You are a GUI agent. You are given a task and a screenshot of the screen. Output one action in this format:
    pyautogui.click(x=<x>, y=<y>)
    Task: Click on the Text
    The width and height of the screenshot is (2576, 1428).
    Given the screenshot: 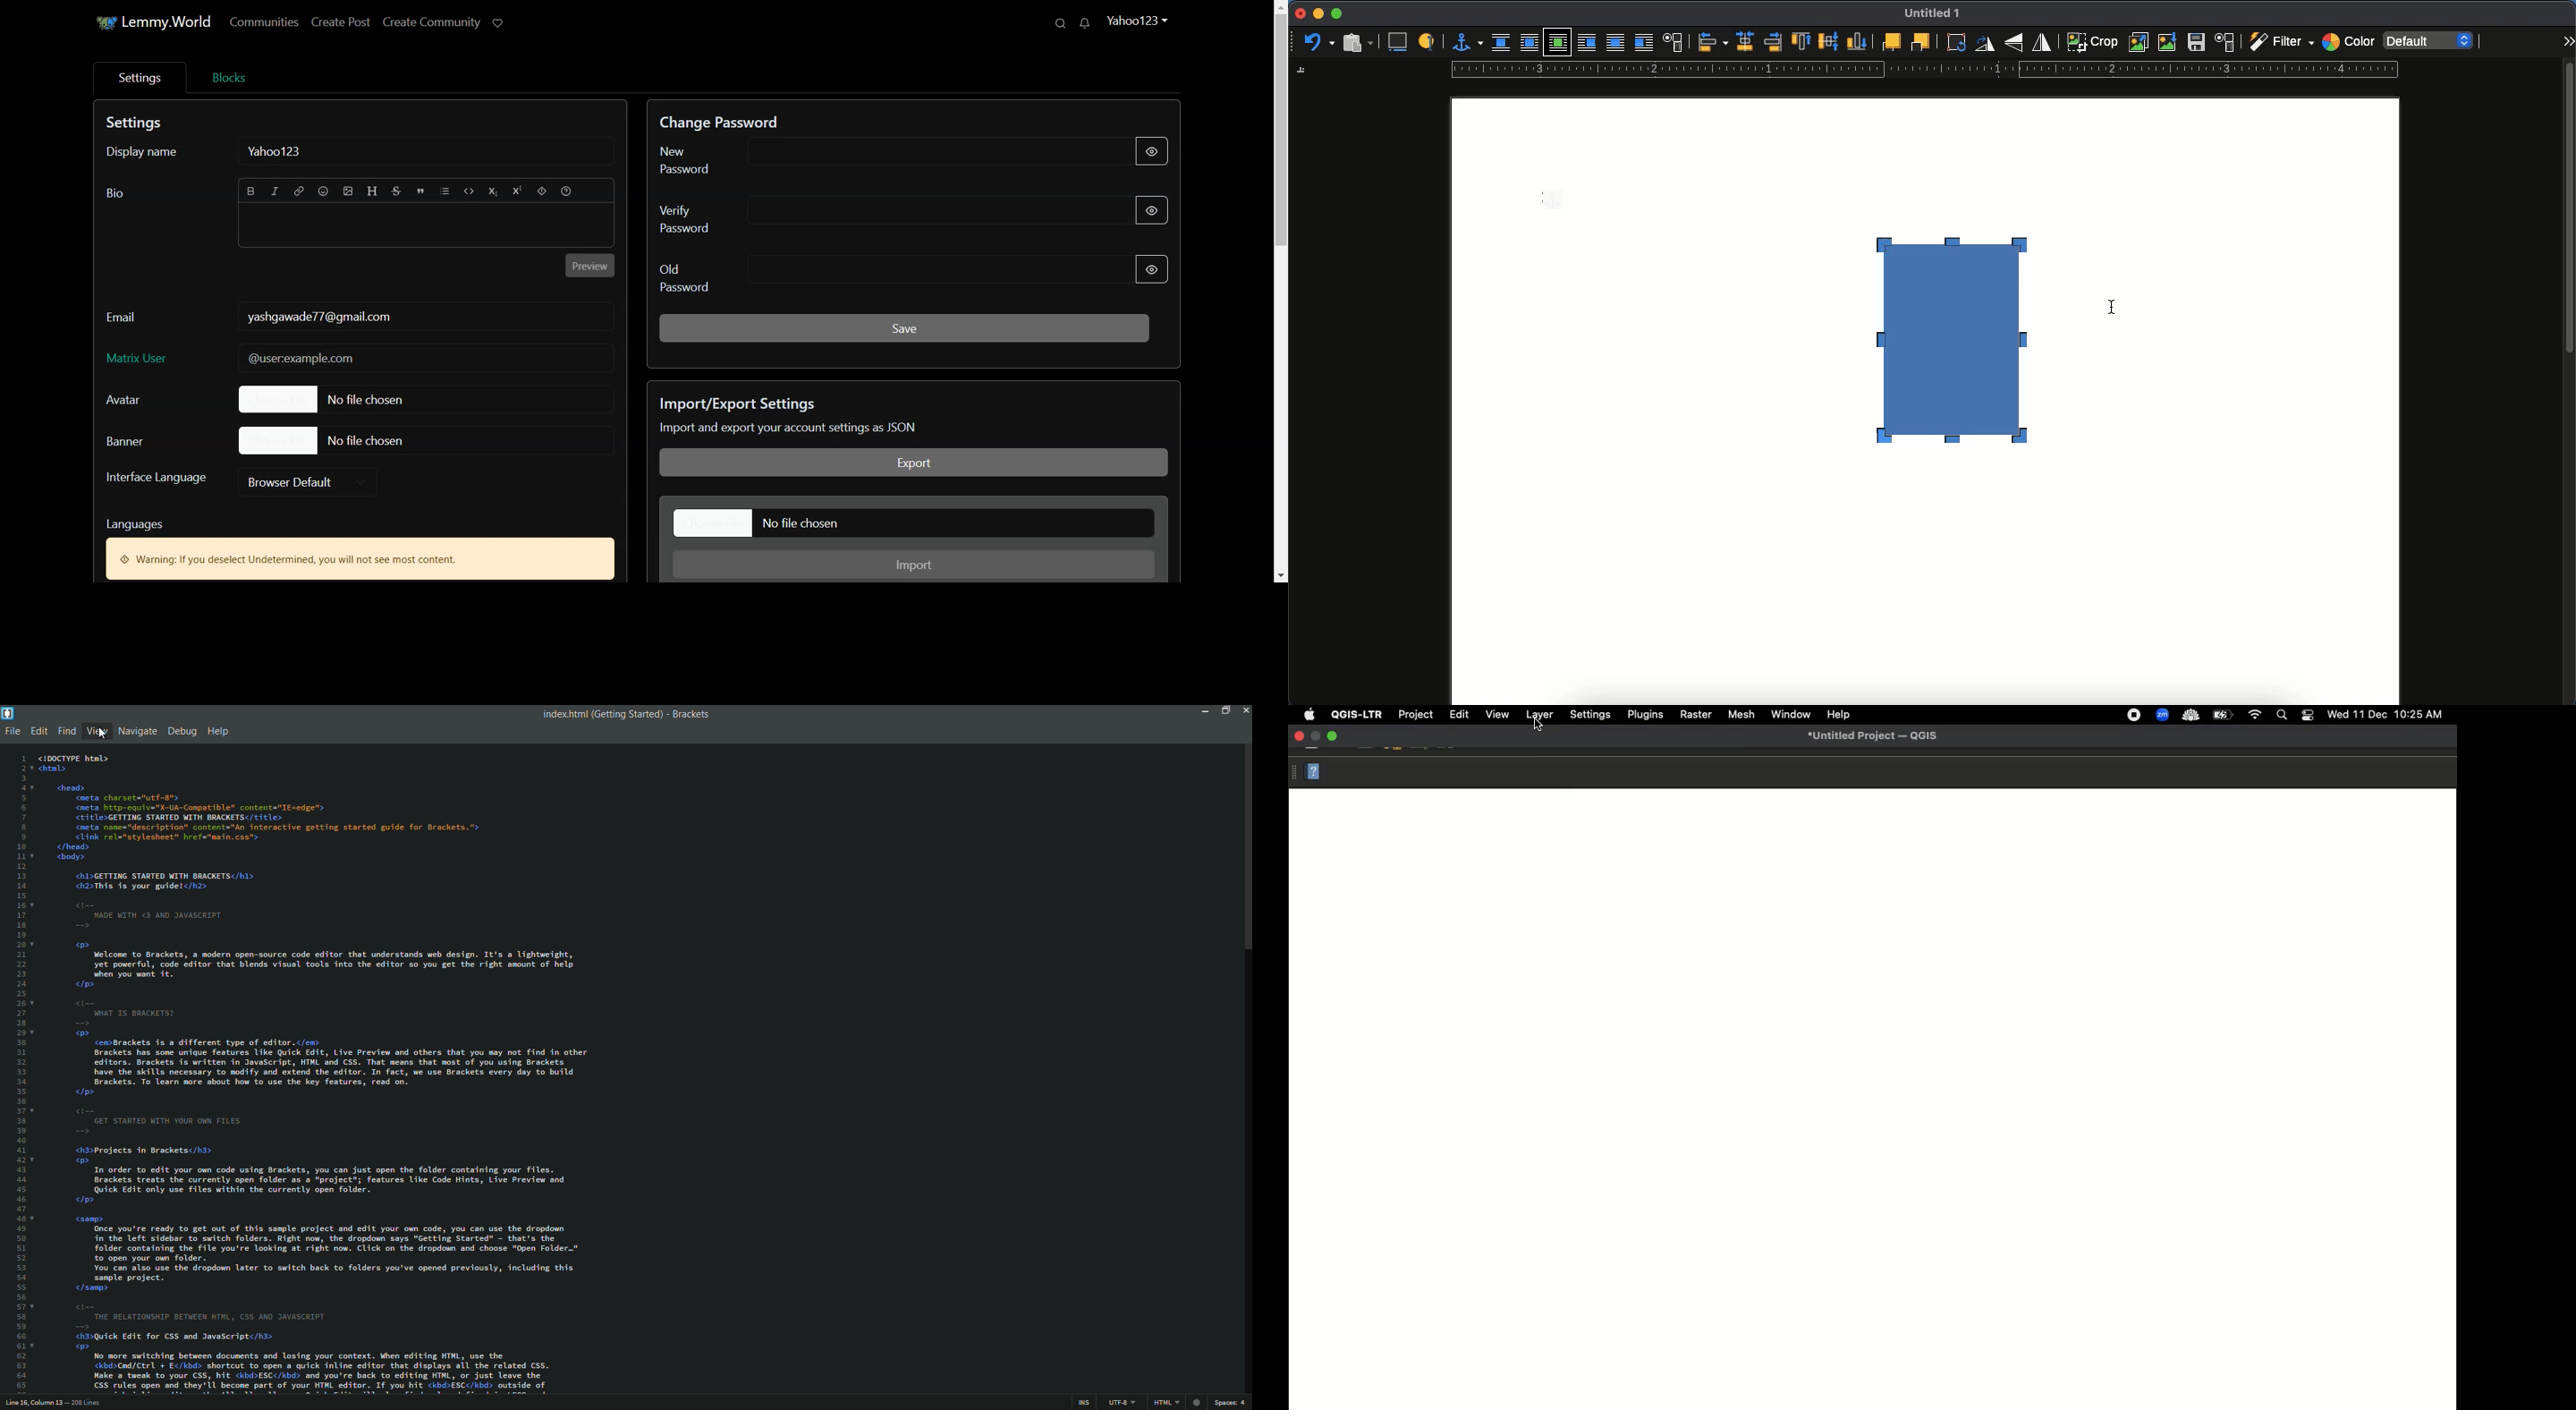 What is the action you would take?
    pyautogui.click(x=728, y=119)
    